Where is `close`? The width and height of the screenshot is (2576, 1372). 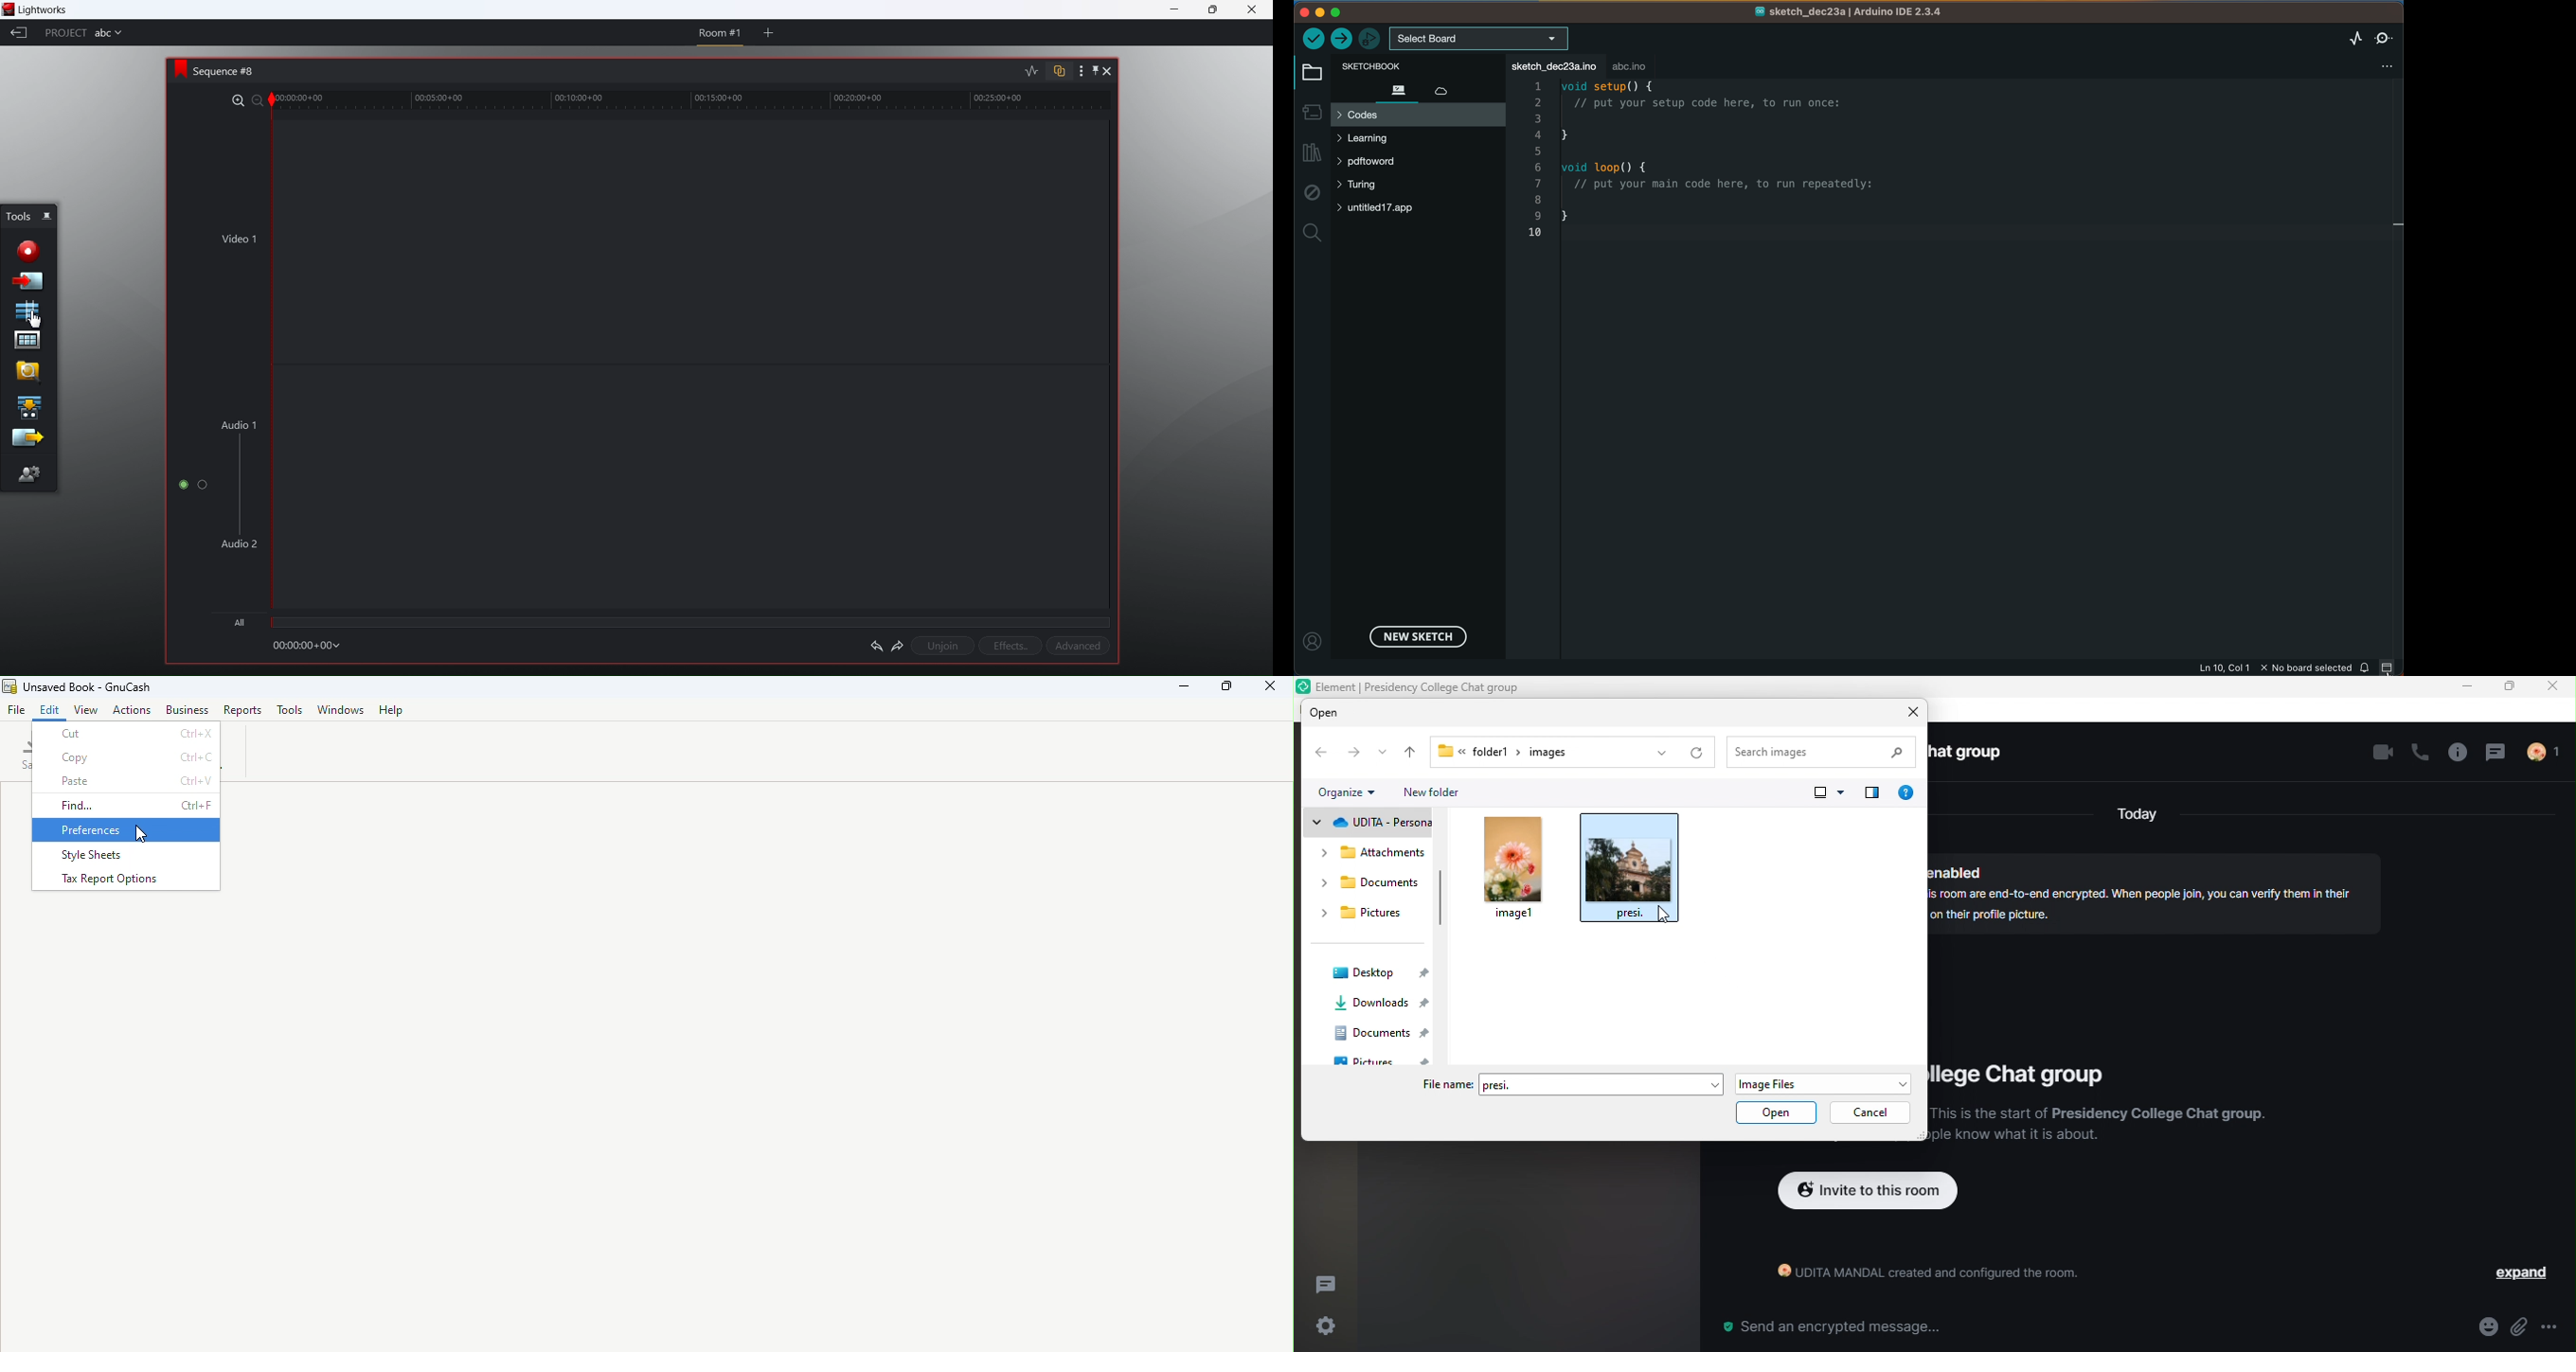
close is located at coordinates (1912, 713).